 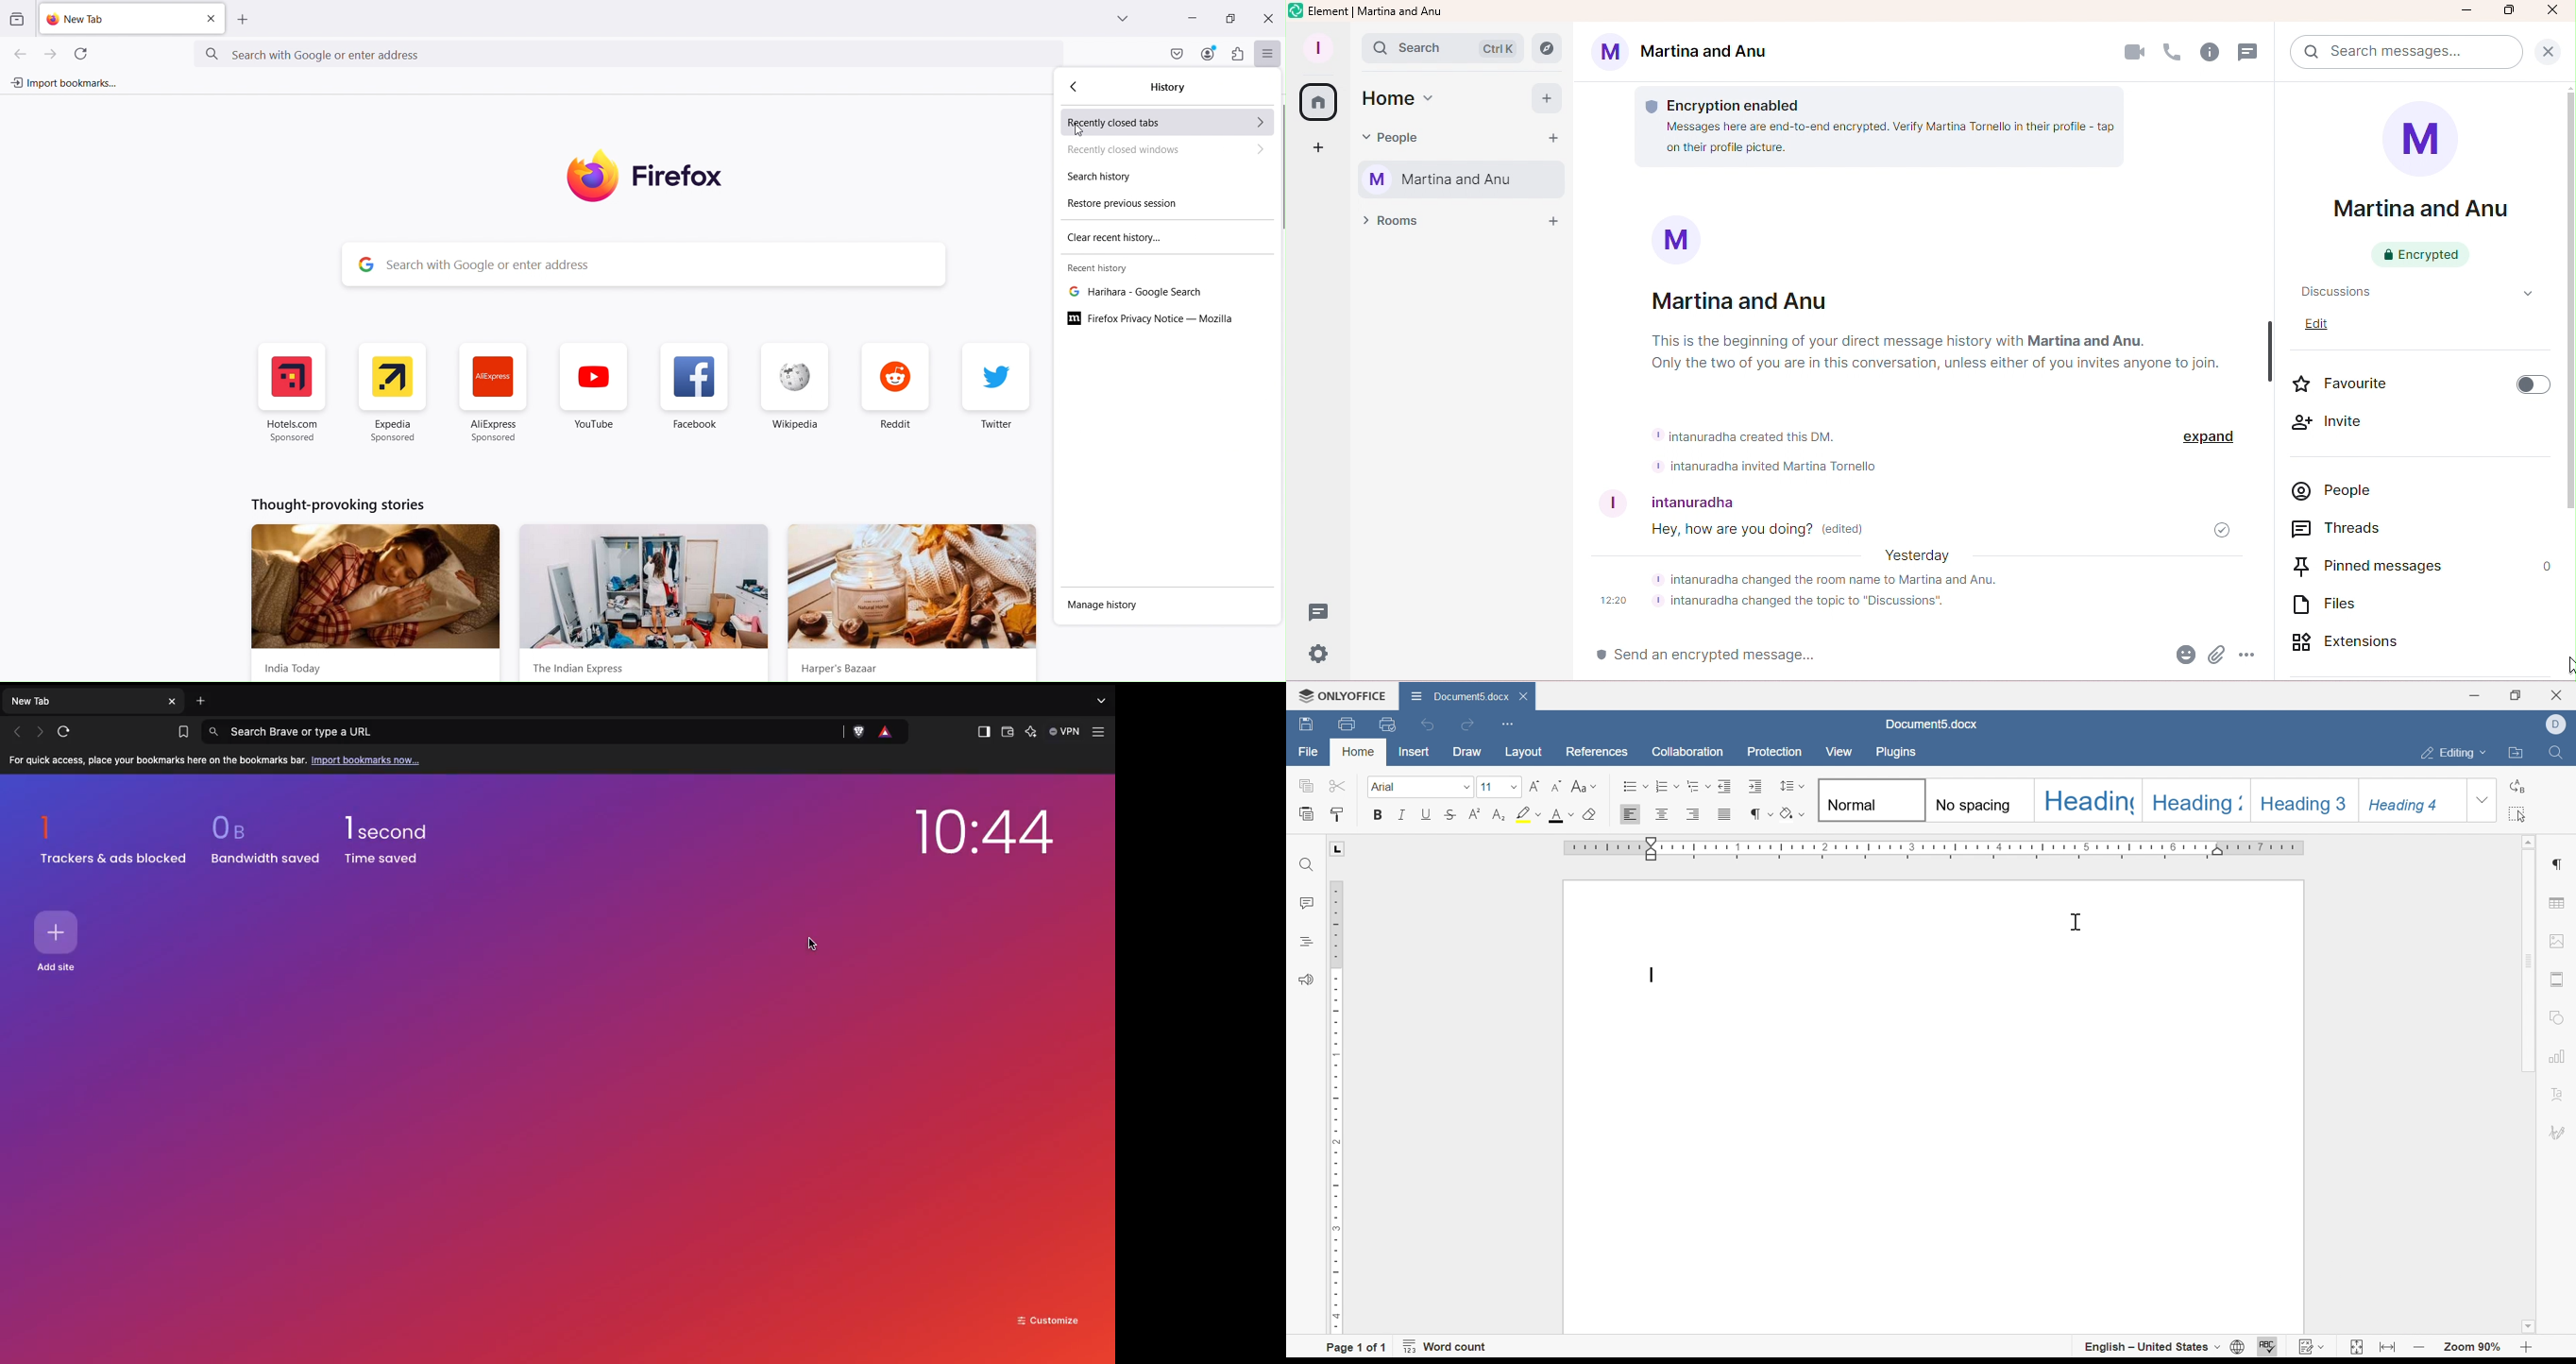 I want to click on fit to width, so click(x=2389, y=1349).